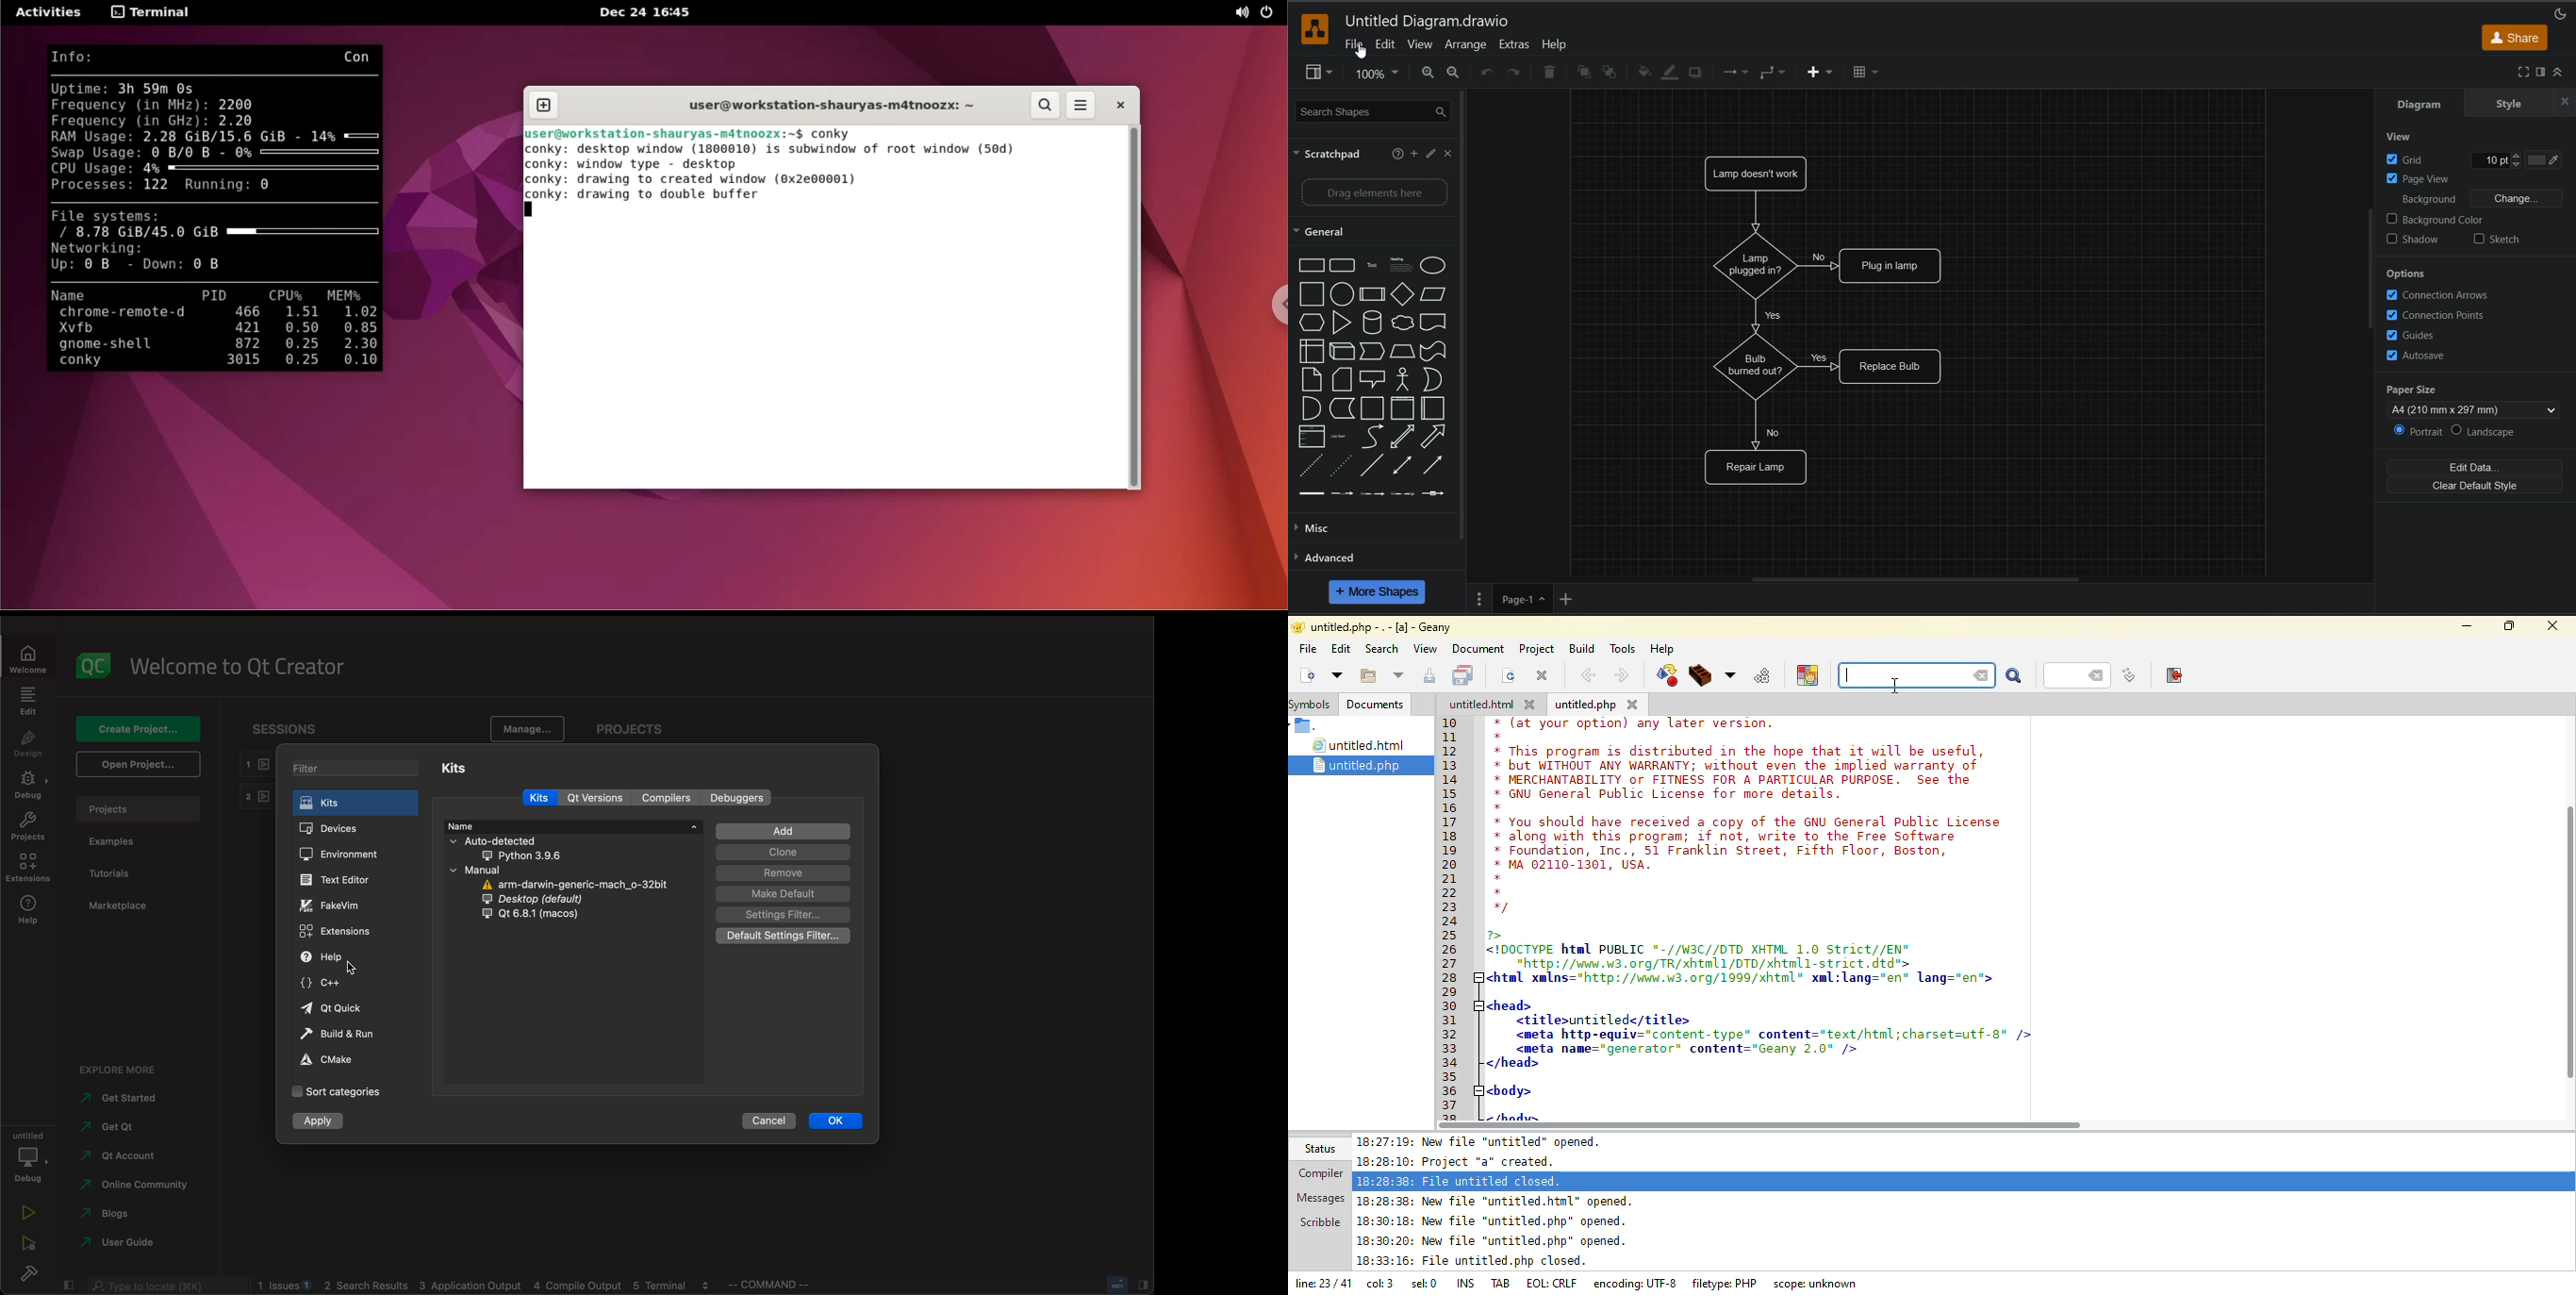 The image size is (2576, 1316). I want to click on clear default style, so click(2476, 486).